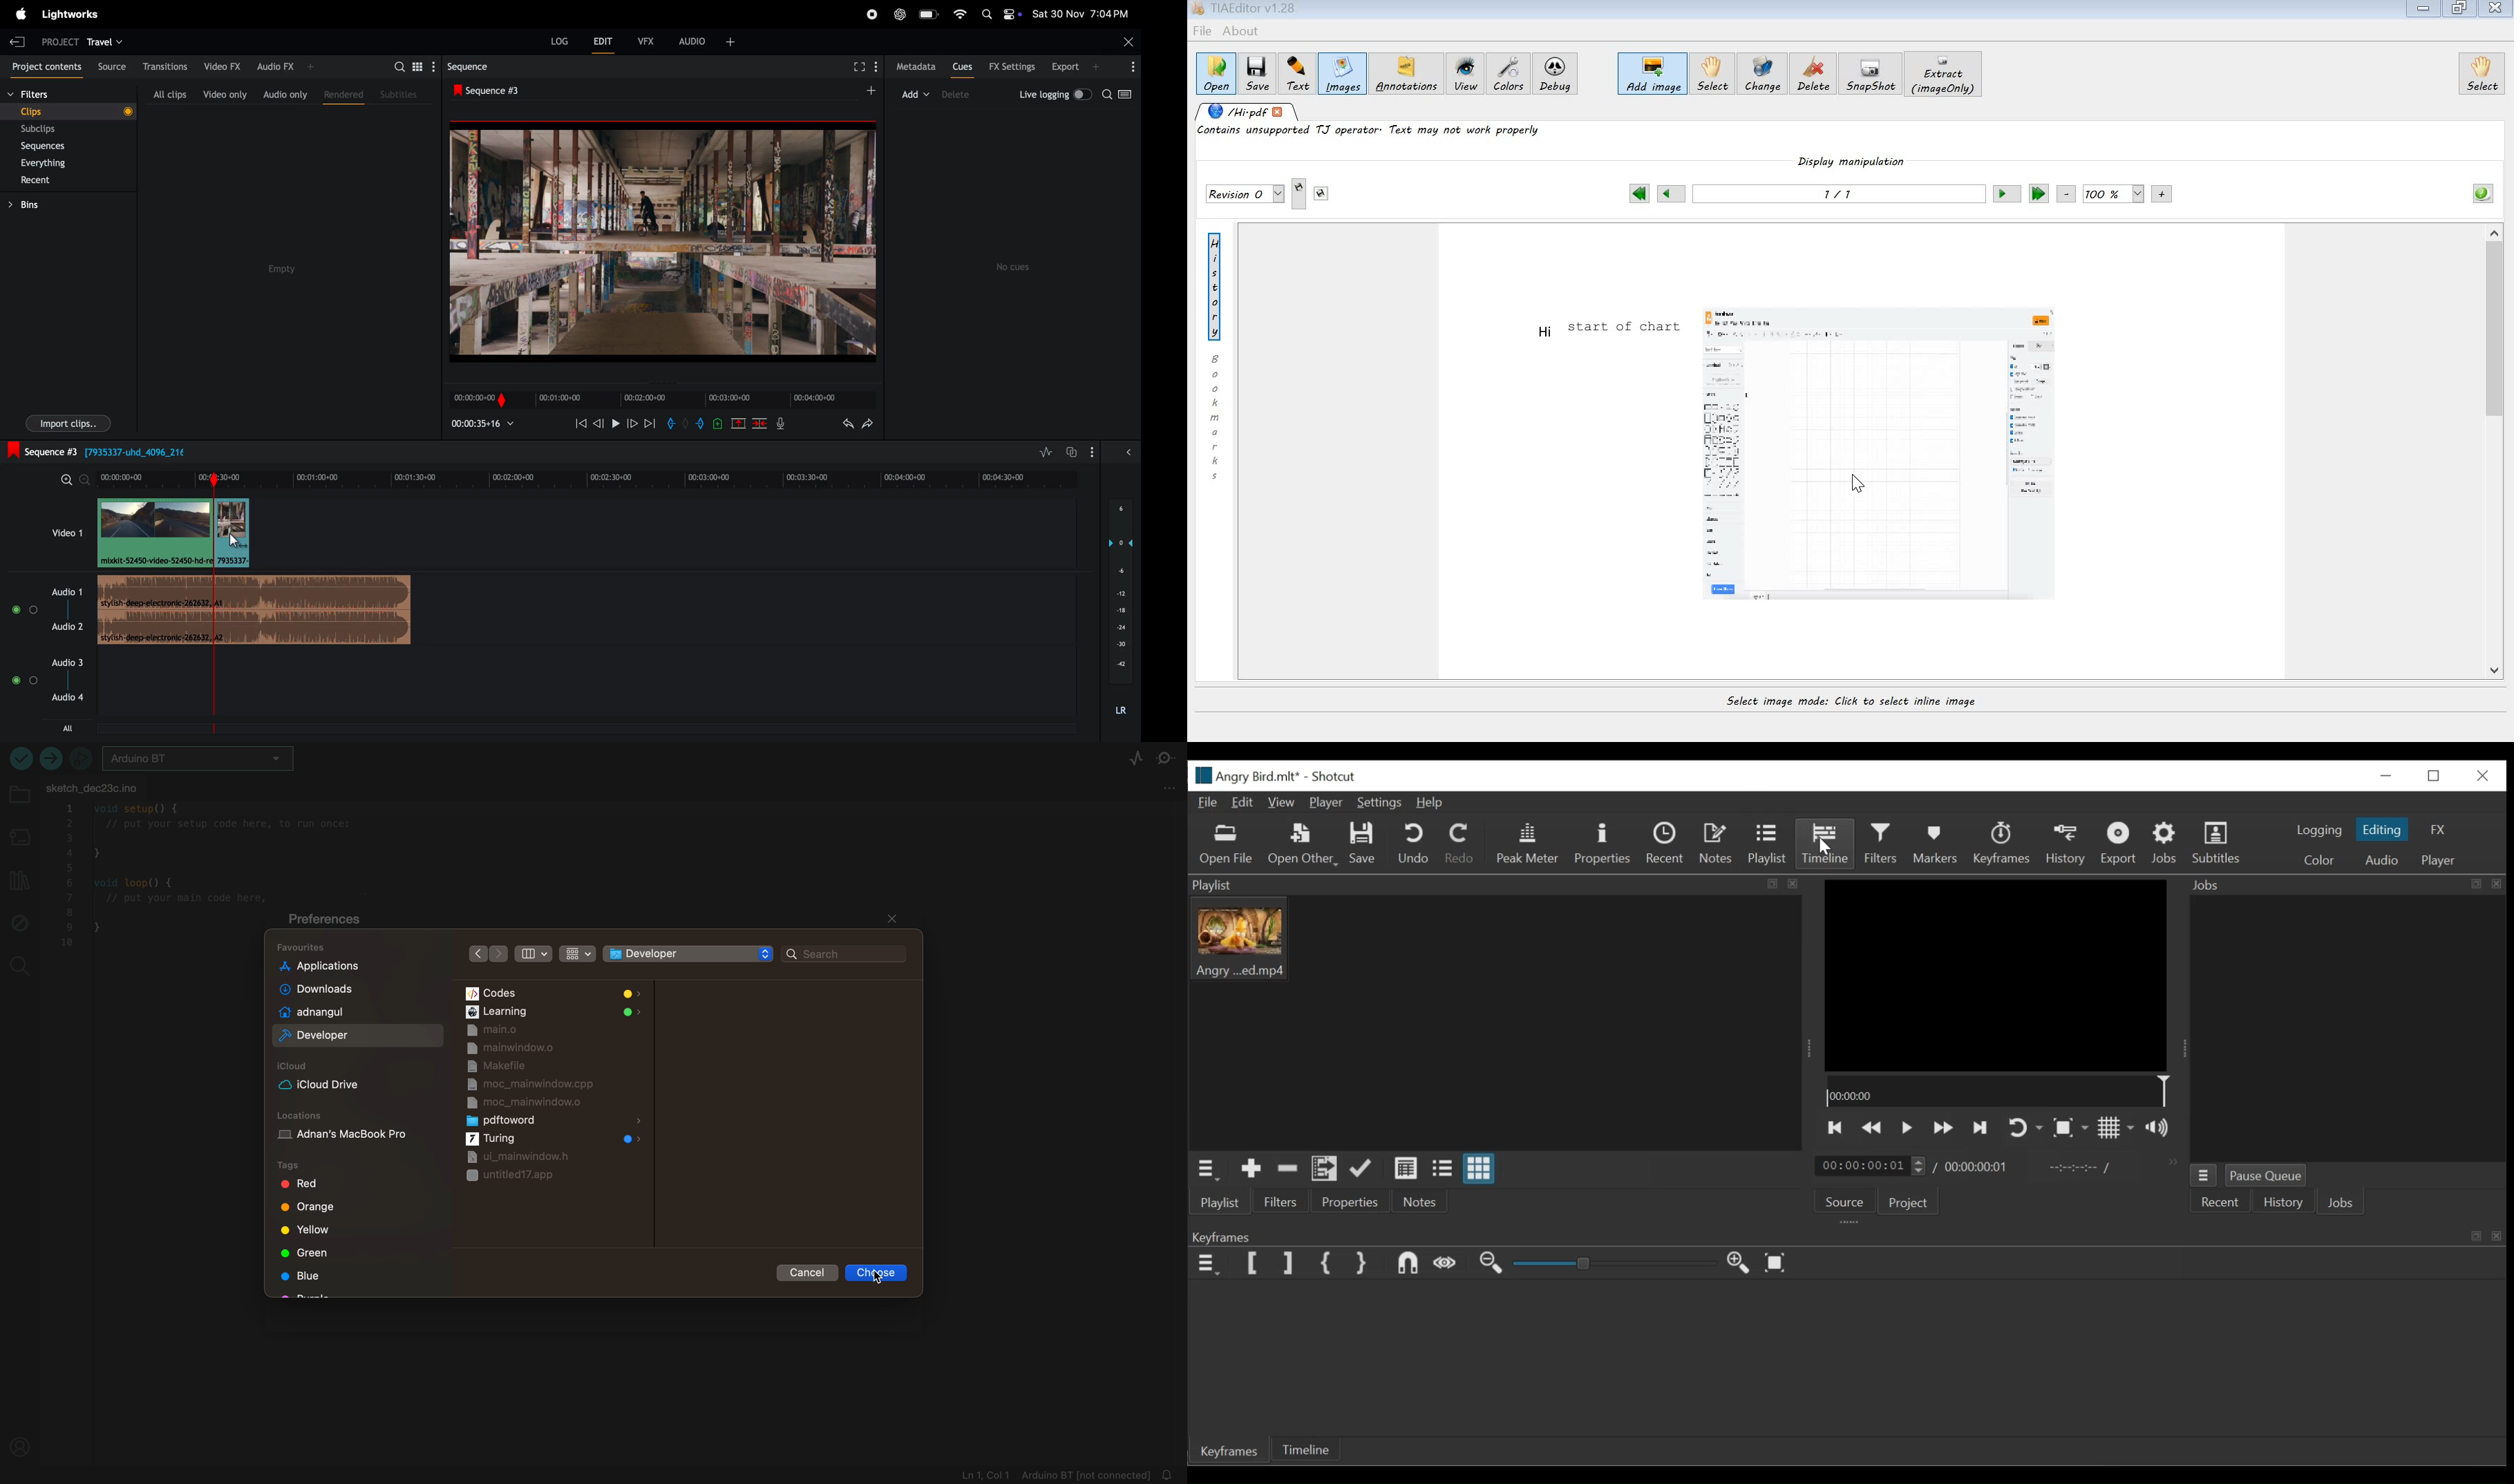 This screenshot has width=2520, height=1484. Describe the element at coordinates (614, 425) in the screenshot. I see `play` at that location.